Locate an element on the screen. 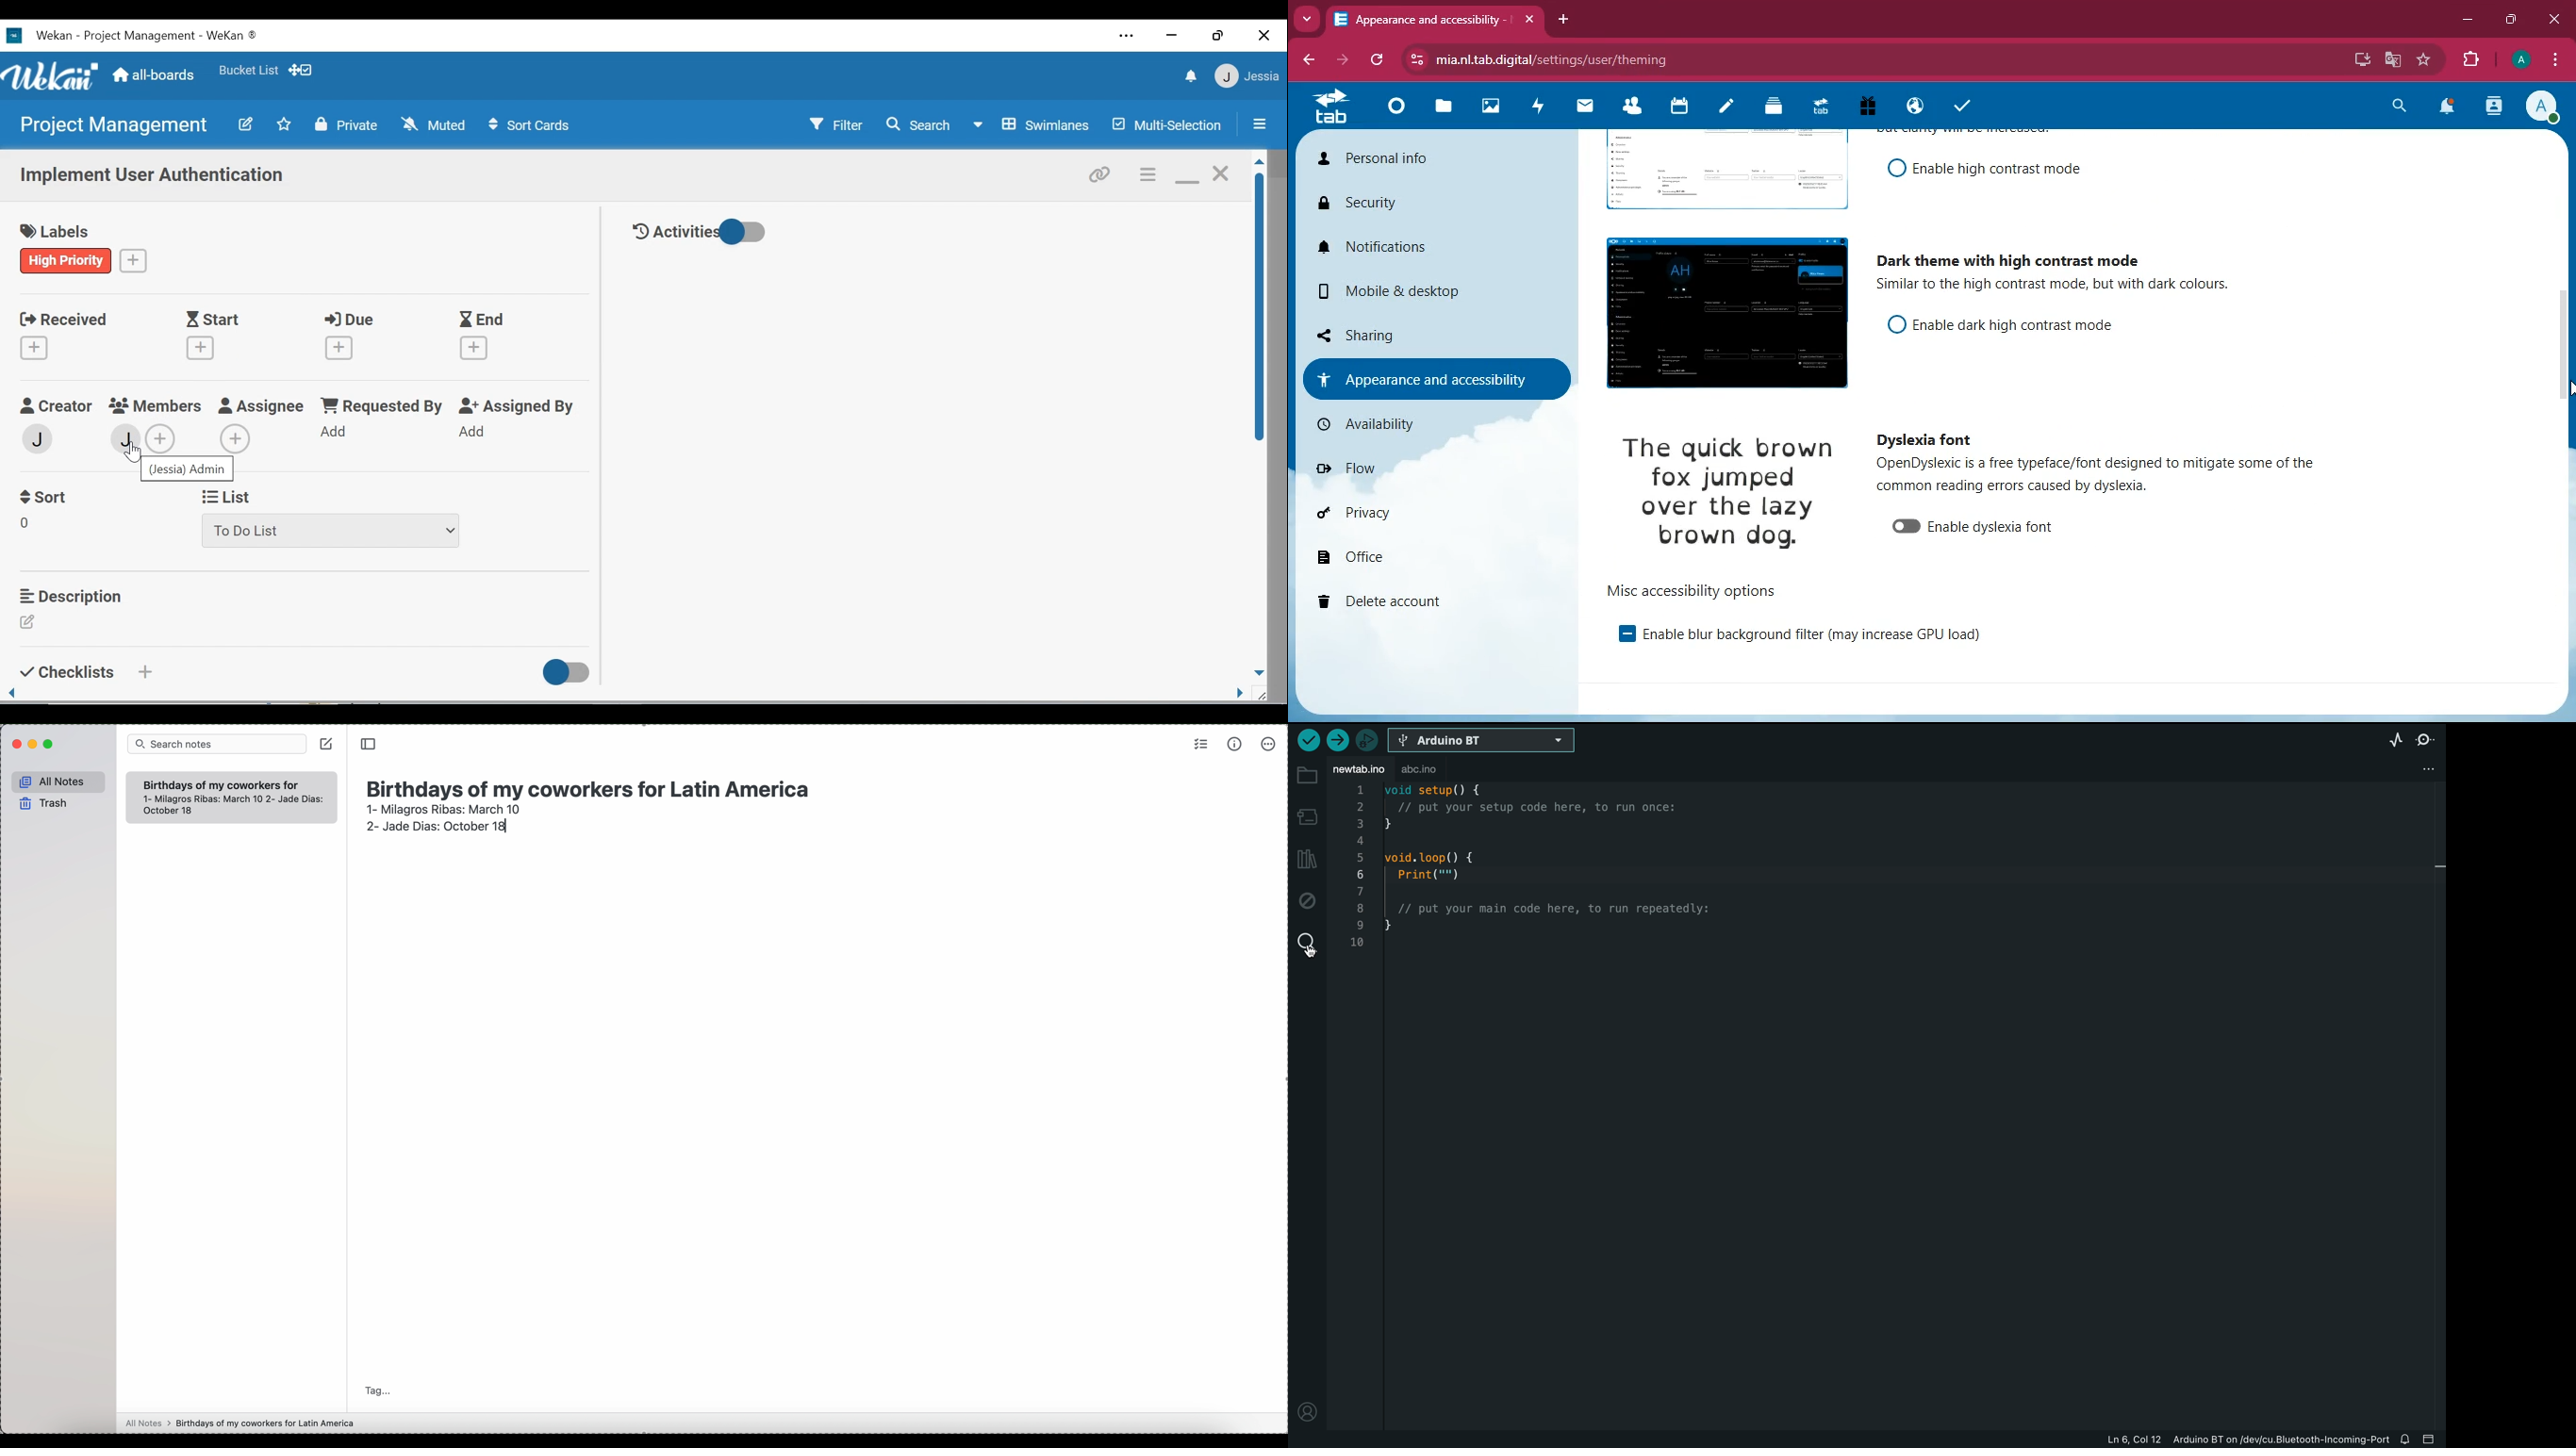  metrics is located at coordinates (1236, 743).